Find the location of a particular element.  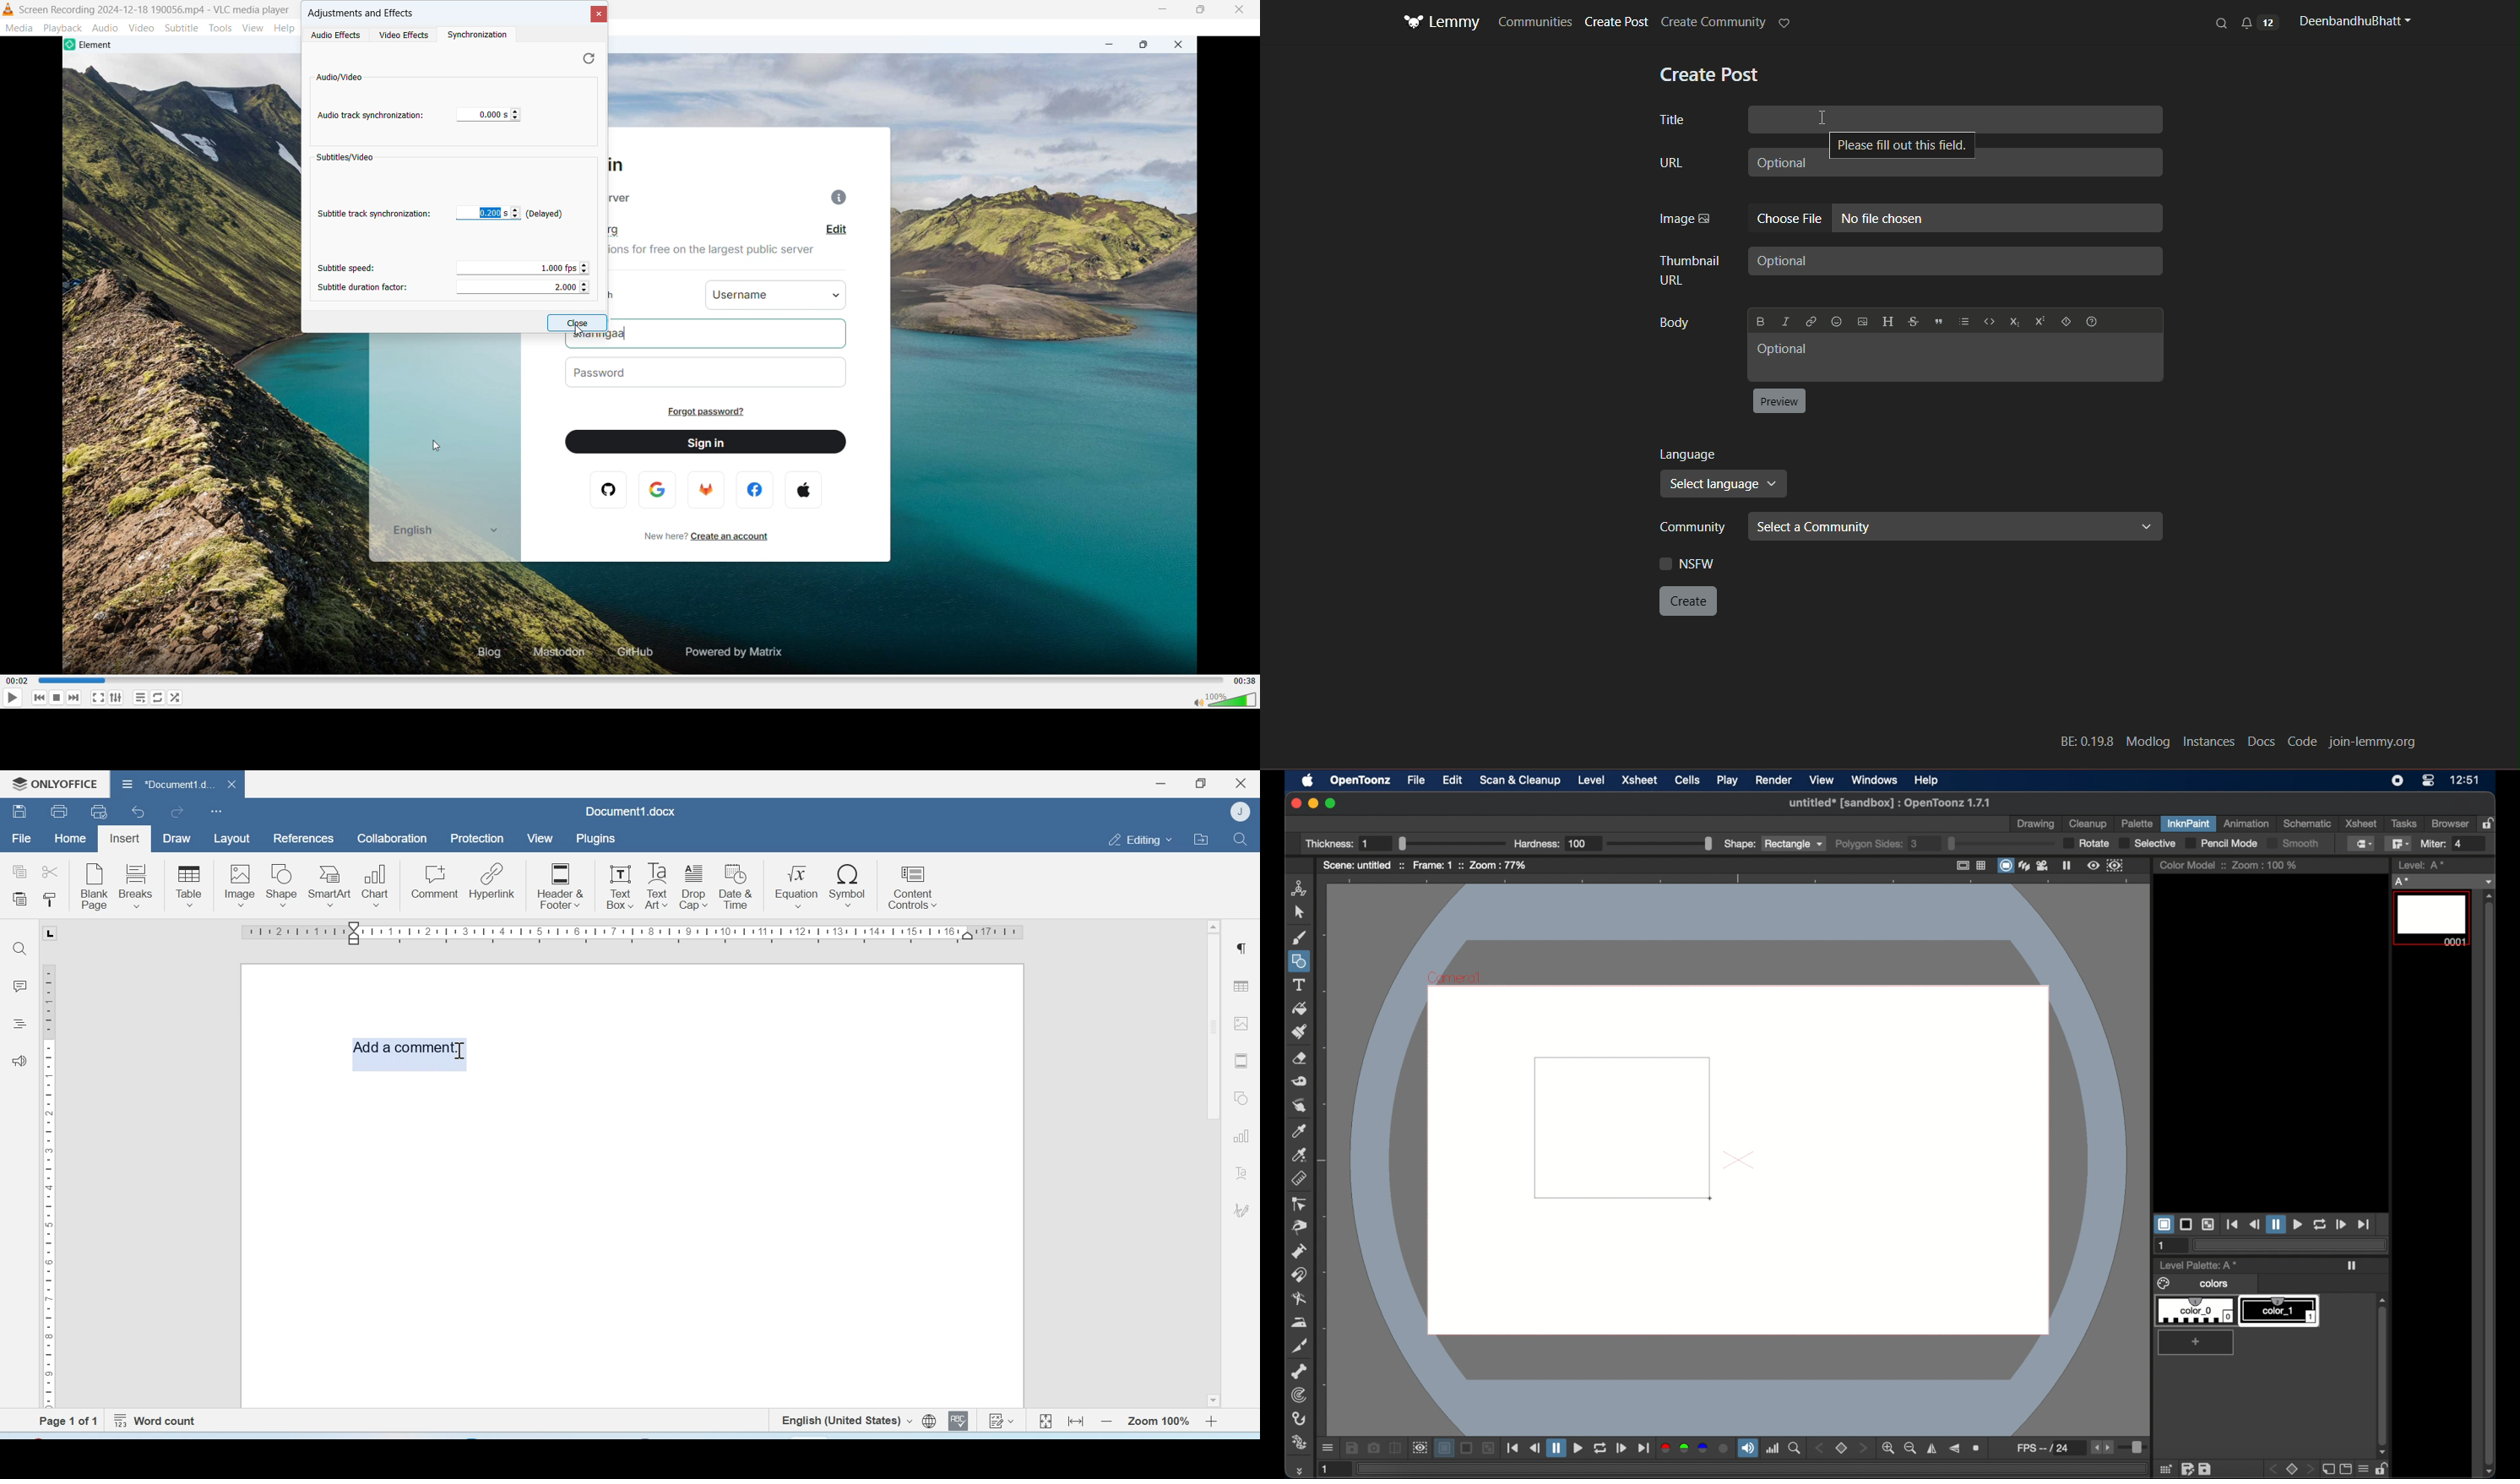

adjust subtitle speed is located at coordinates (522, 268).